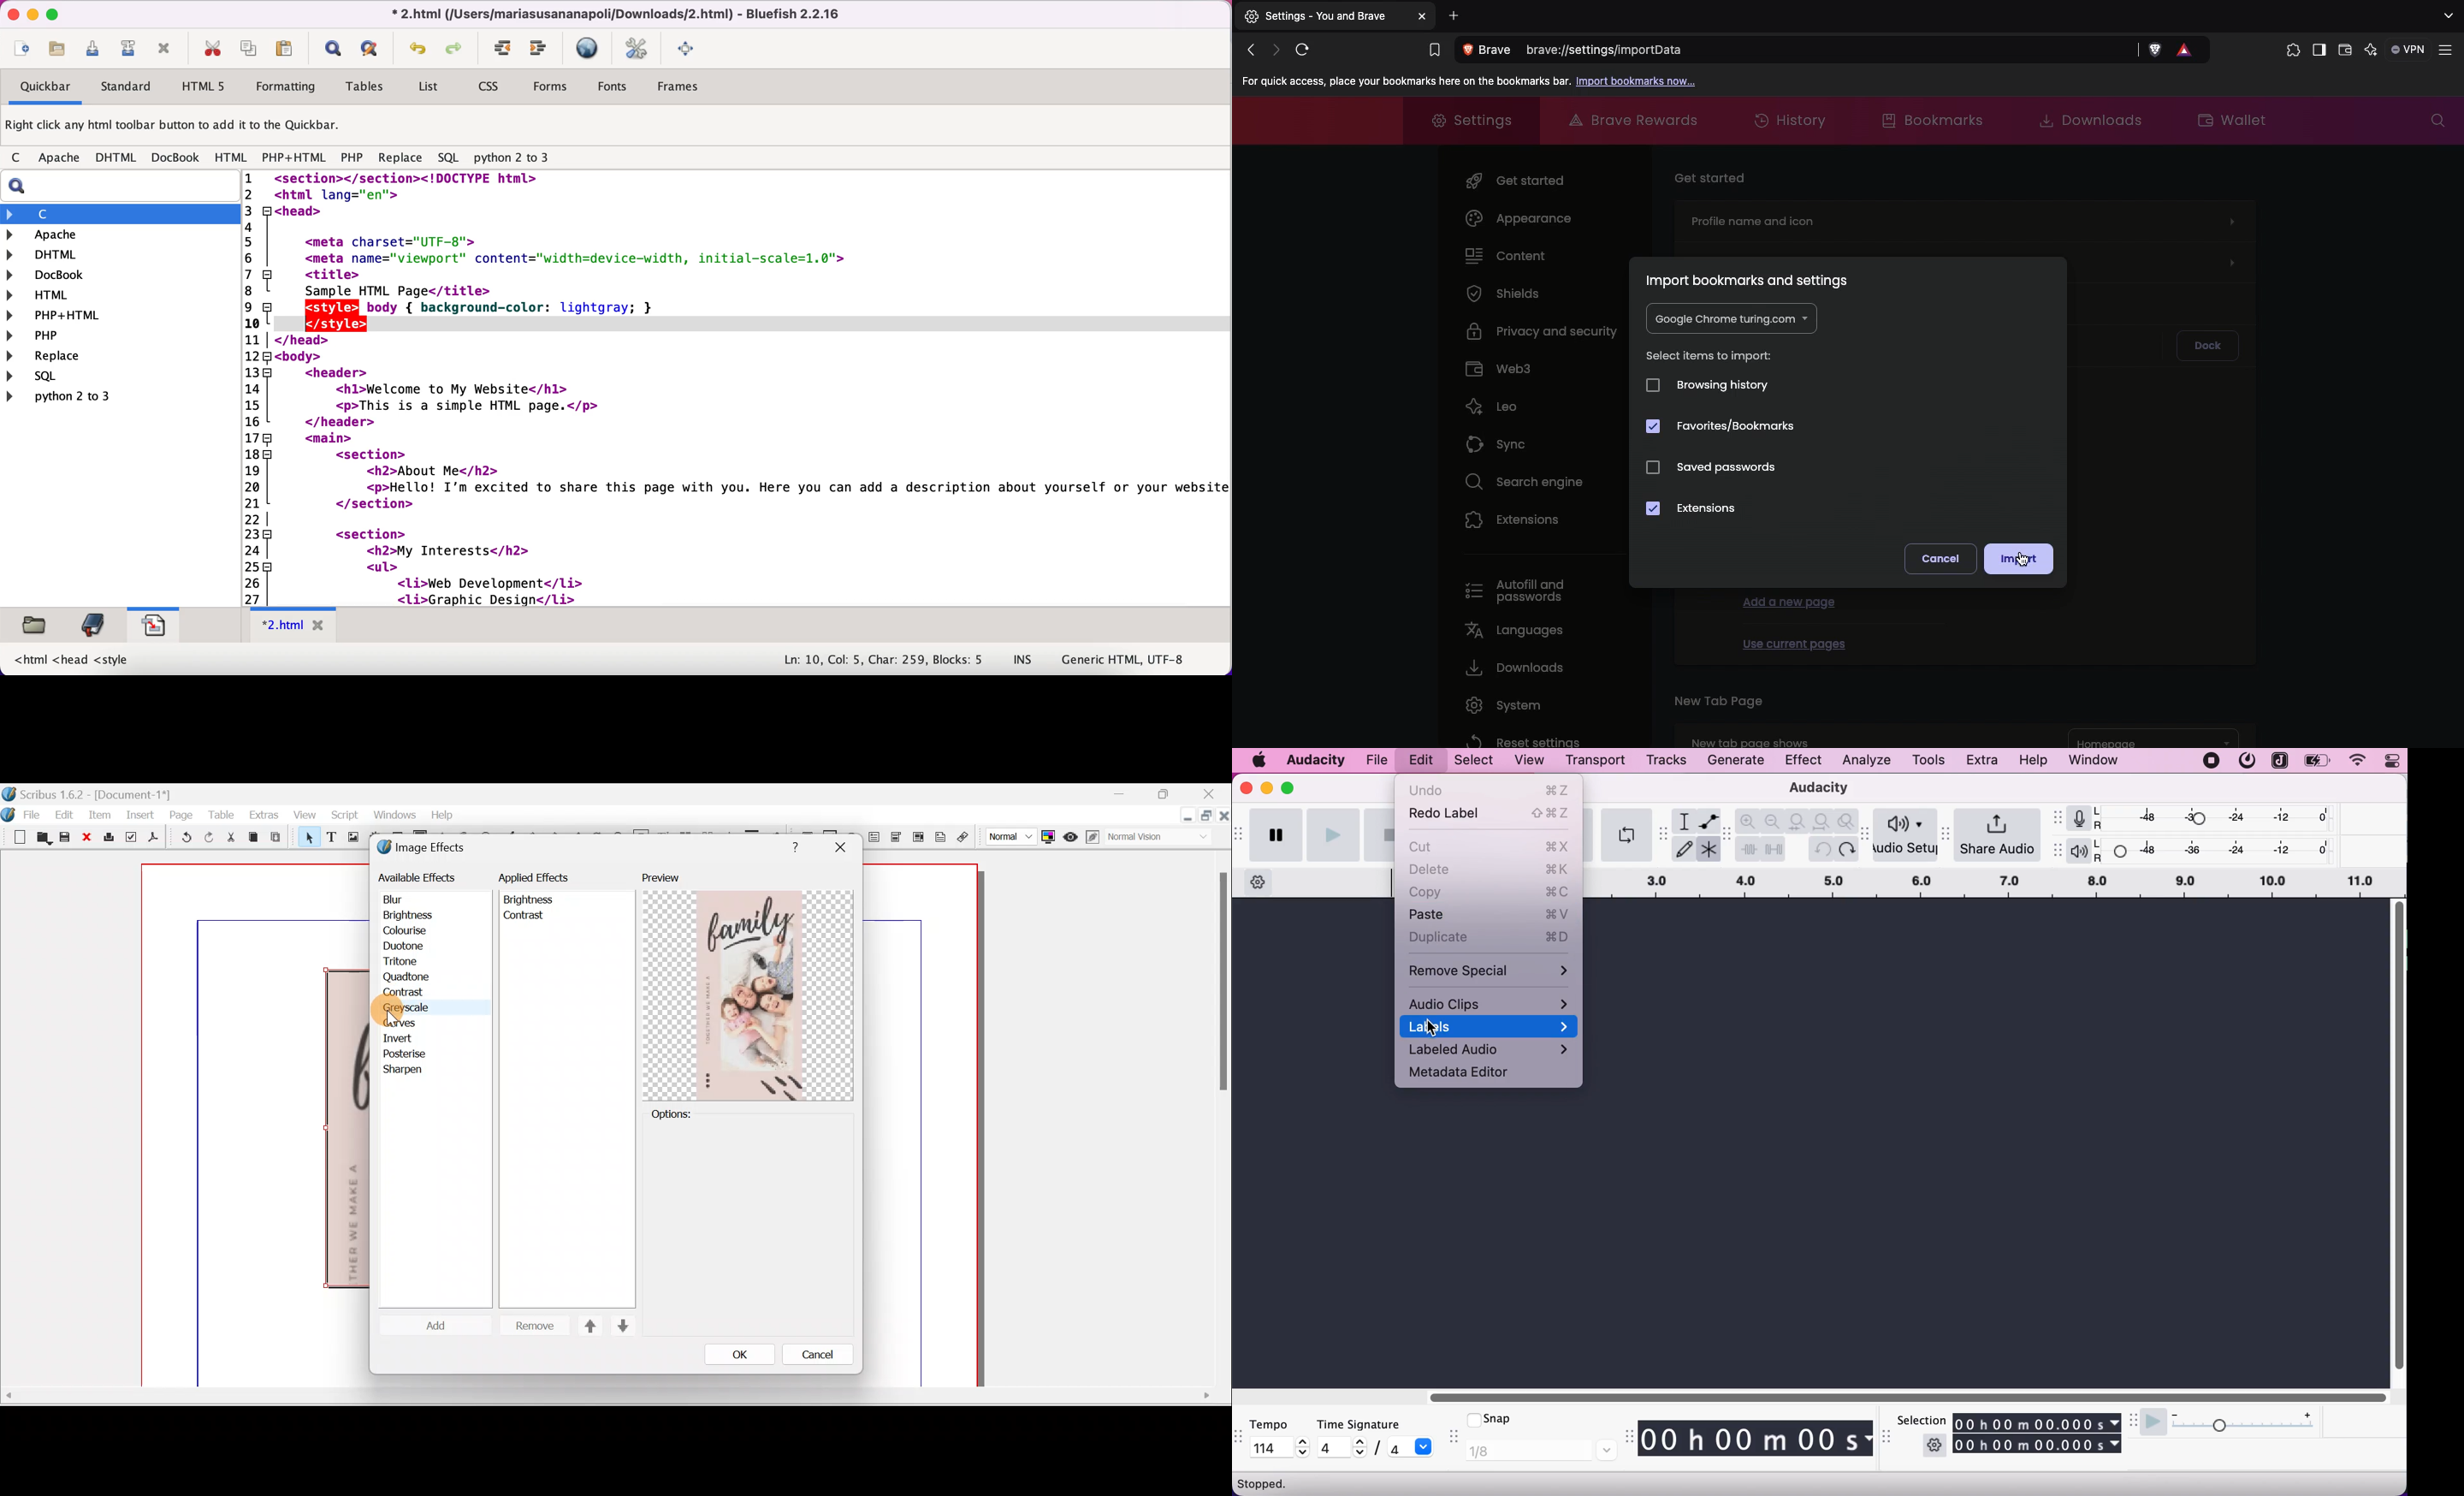 The width and height of the screenshot is (2464, 1512). What do you see at coordinates (410, 1008) in the screenshot?
I see `greyscale` at bounding box center [410, 1008].